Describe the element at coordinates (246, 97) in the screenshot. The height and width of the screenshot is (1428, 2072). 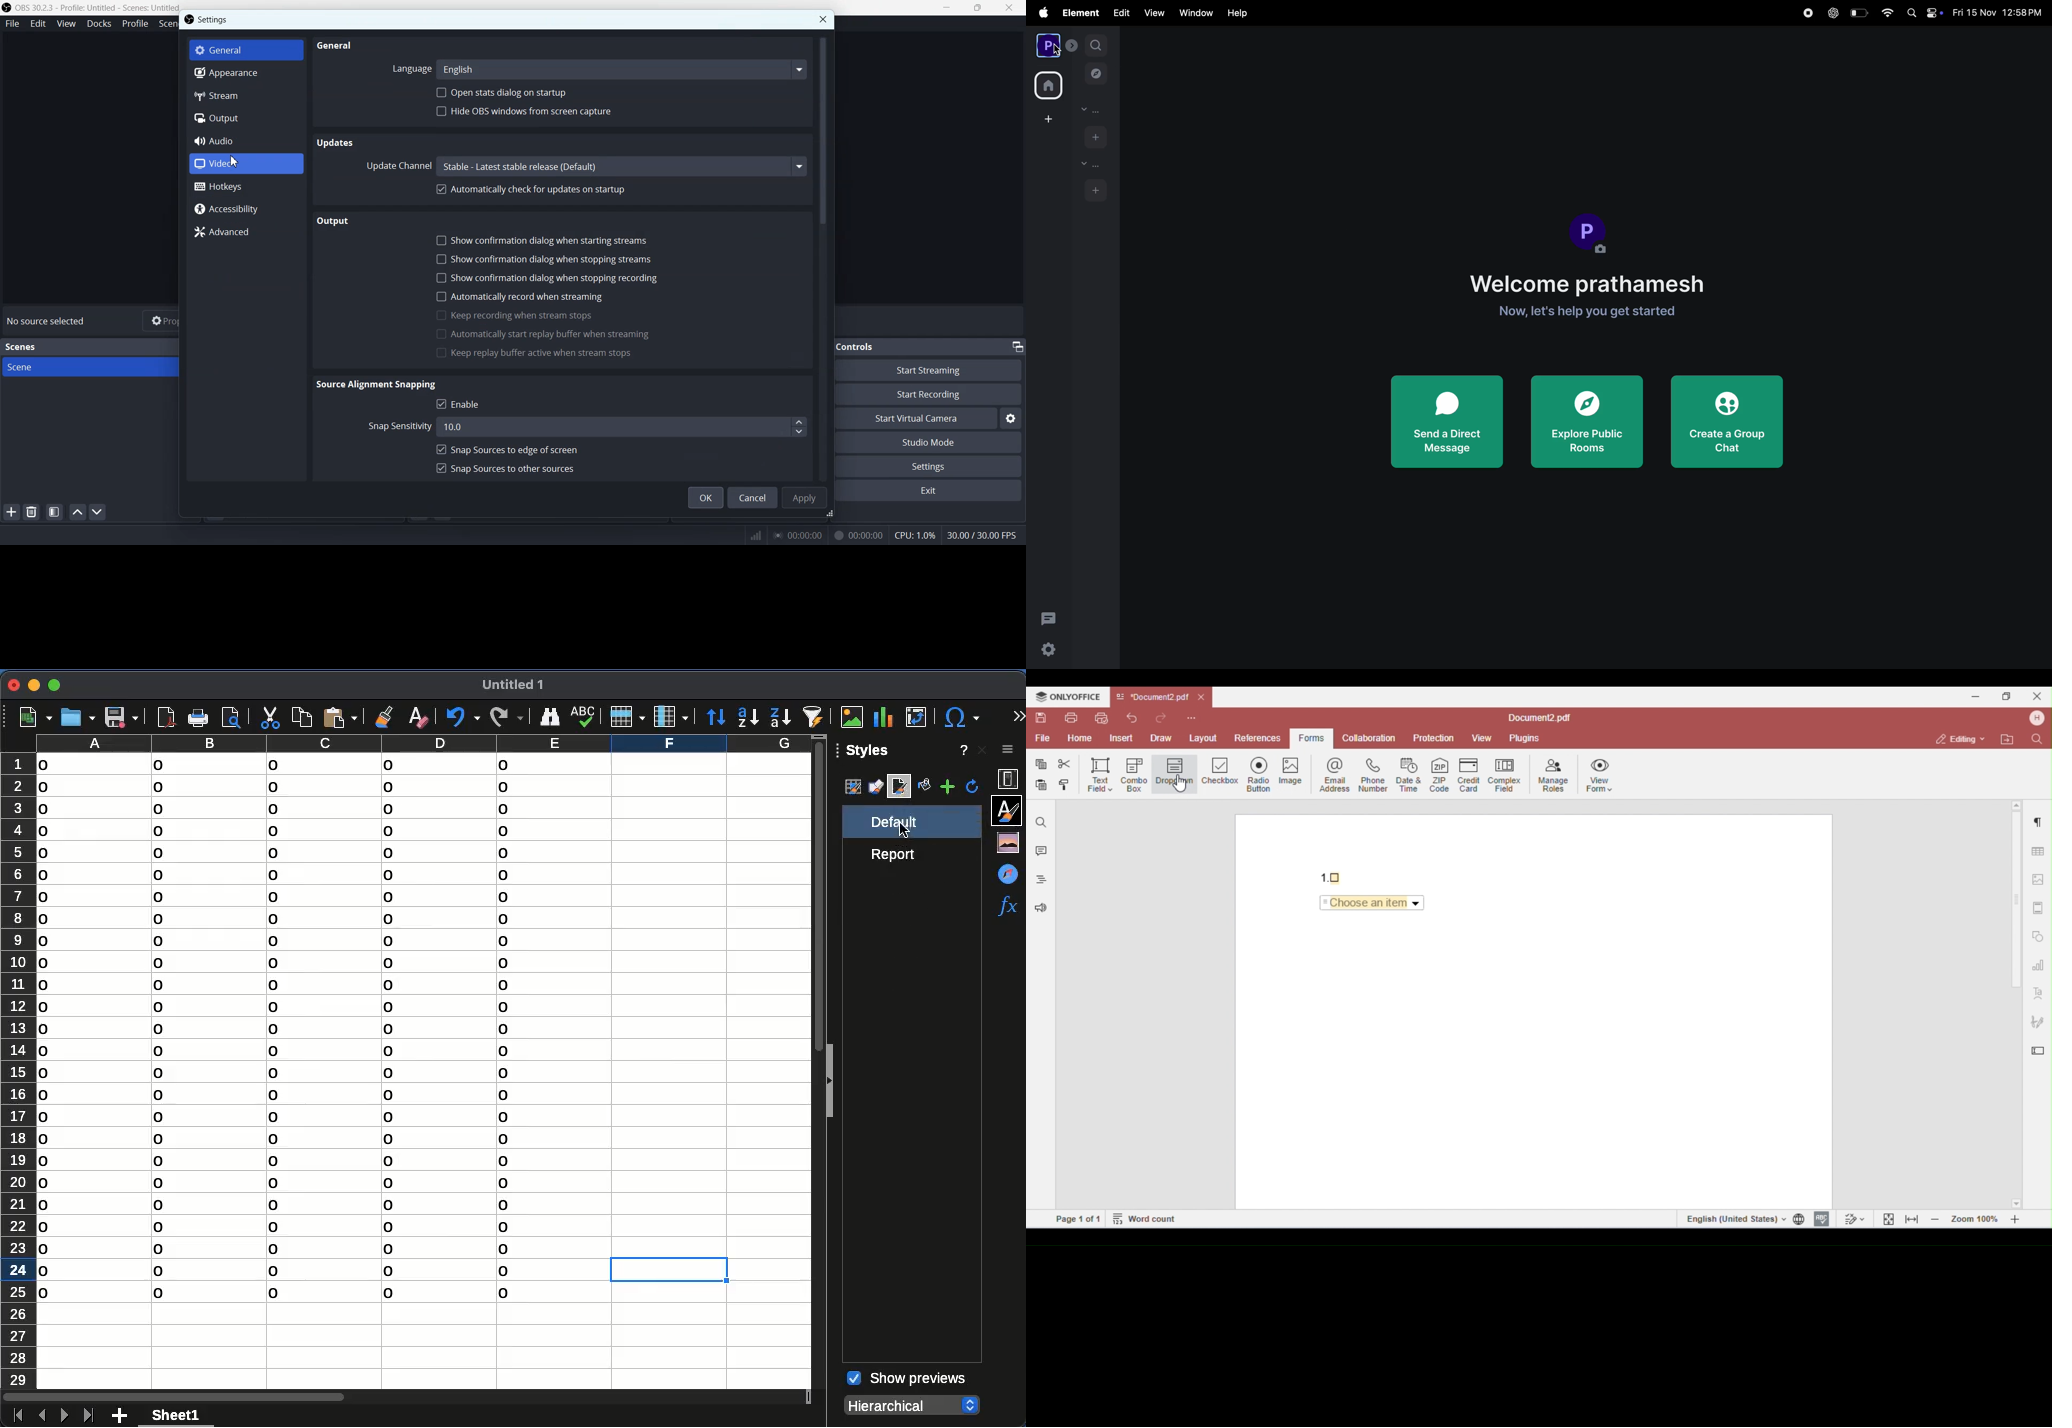
I see `Stream` at that location.